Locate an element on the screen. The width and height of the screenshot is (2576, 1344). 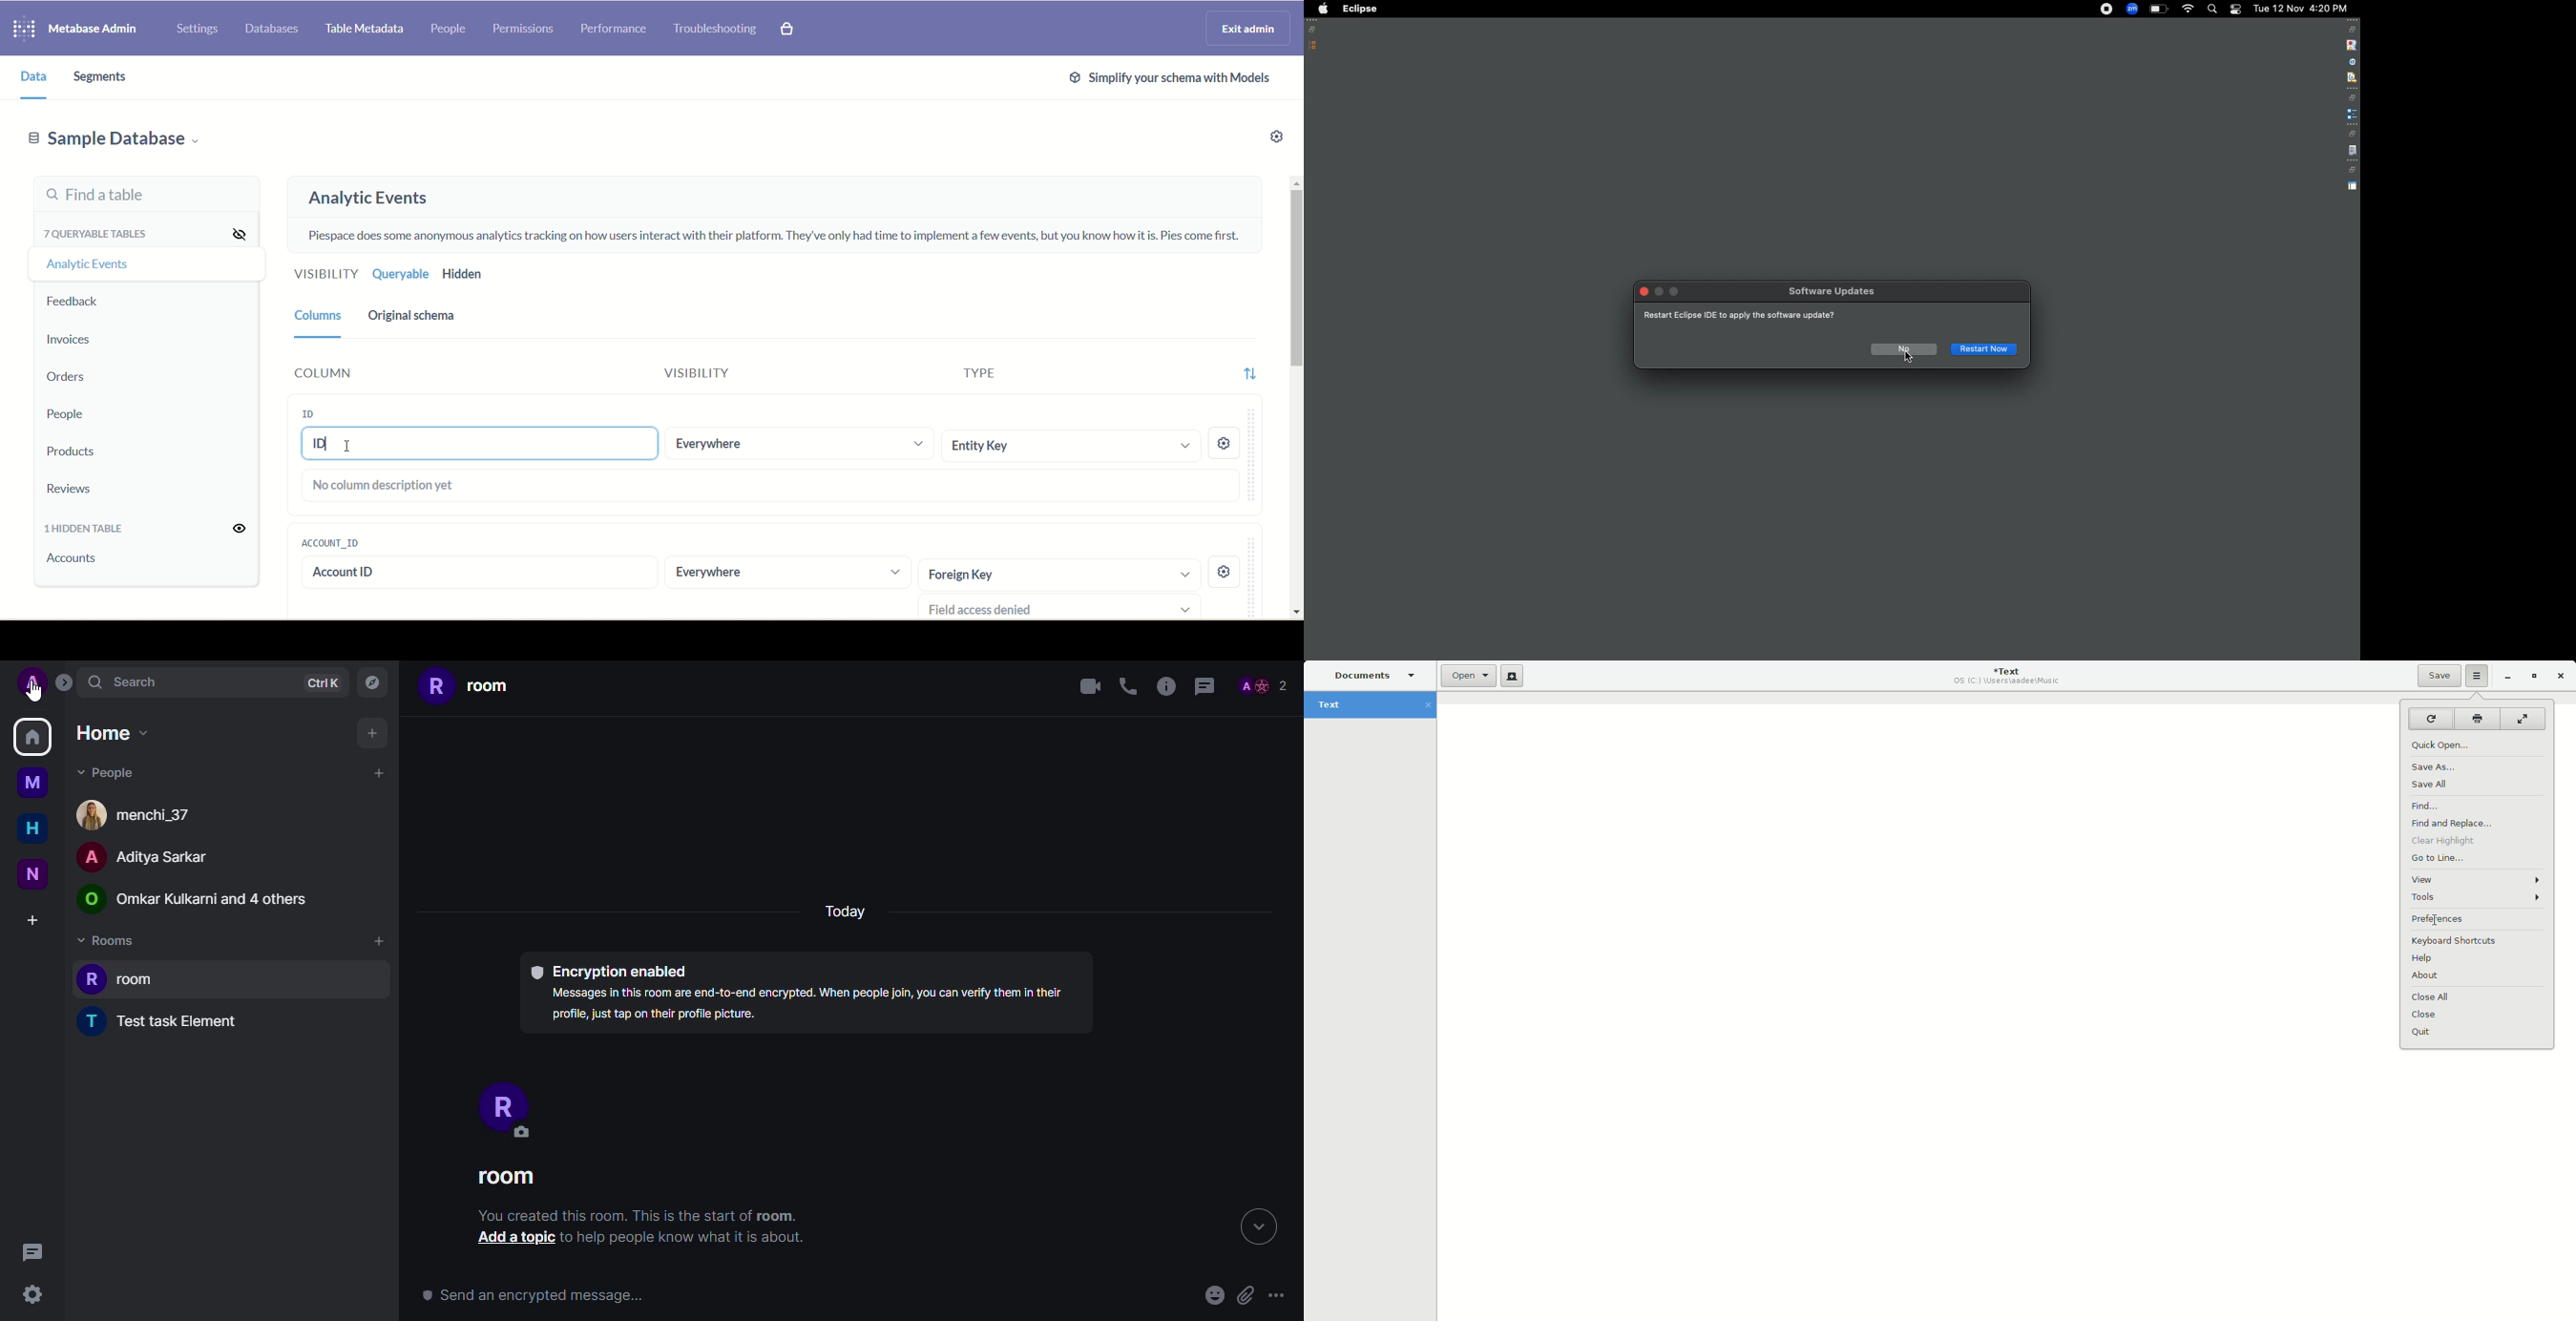
ID is located at coordinates (311, 412).